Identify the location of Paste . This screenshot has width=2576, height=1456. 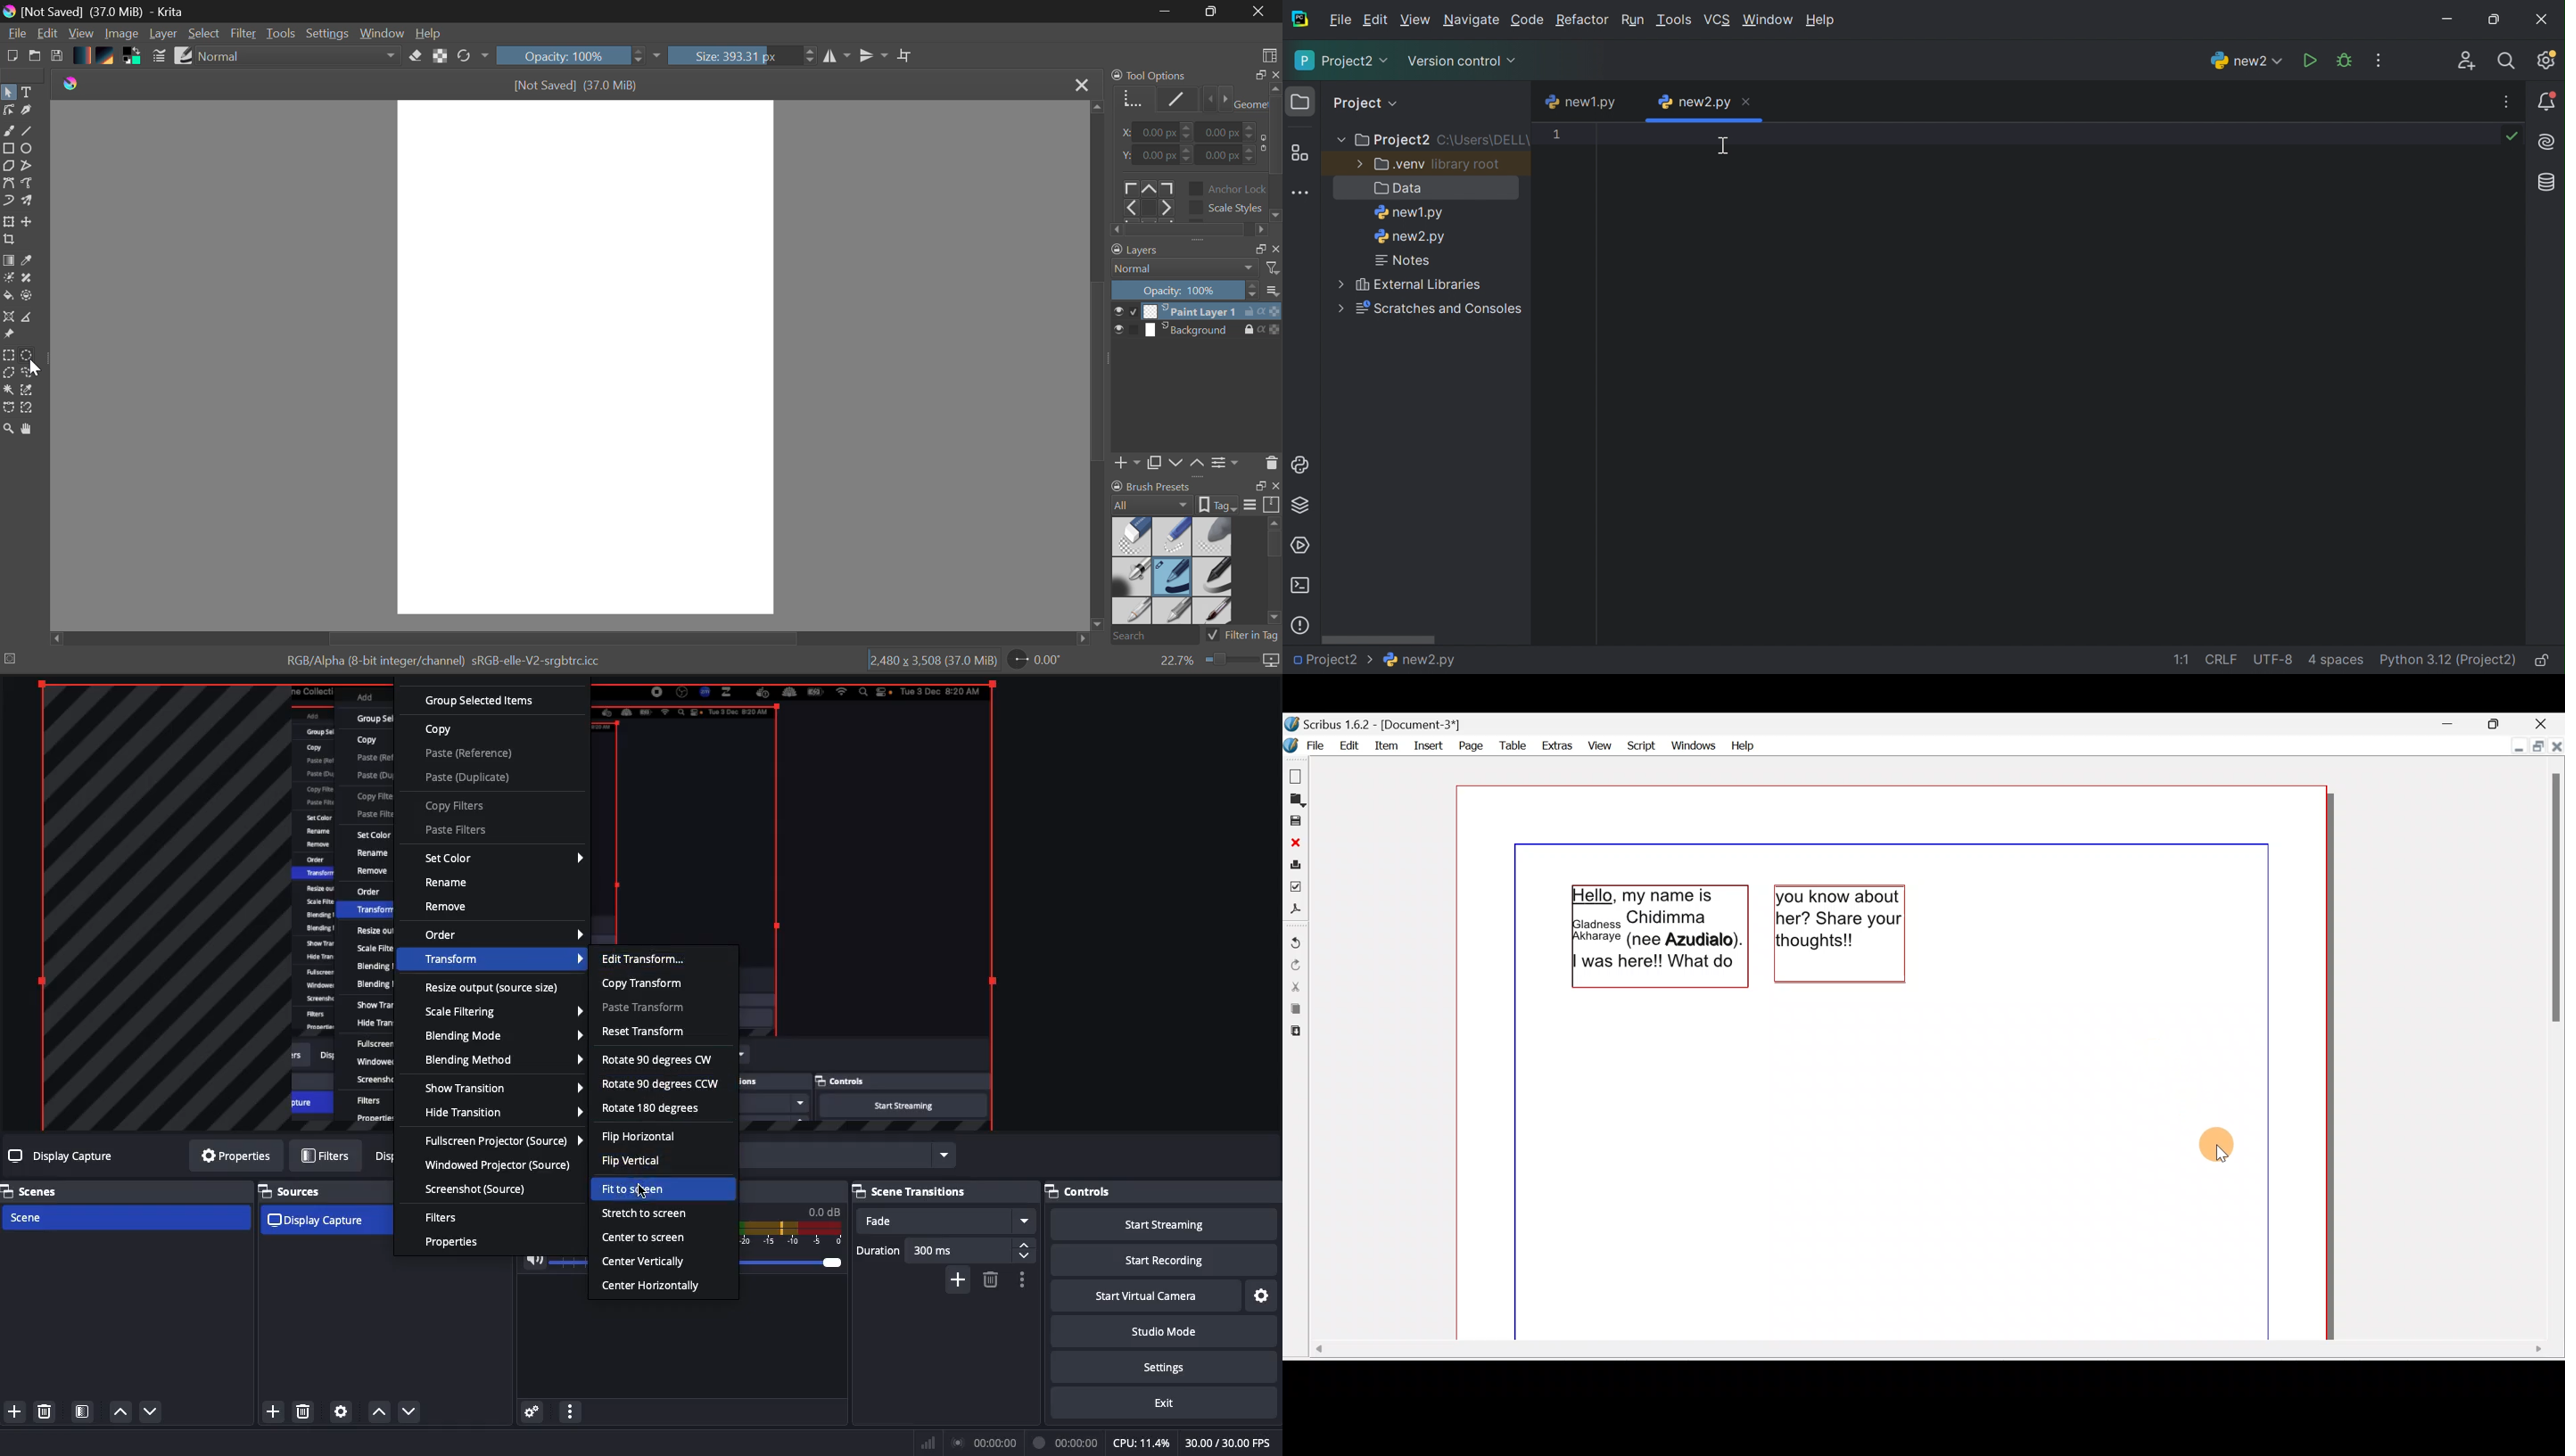
(468, 765).